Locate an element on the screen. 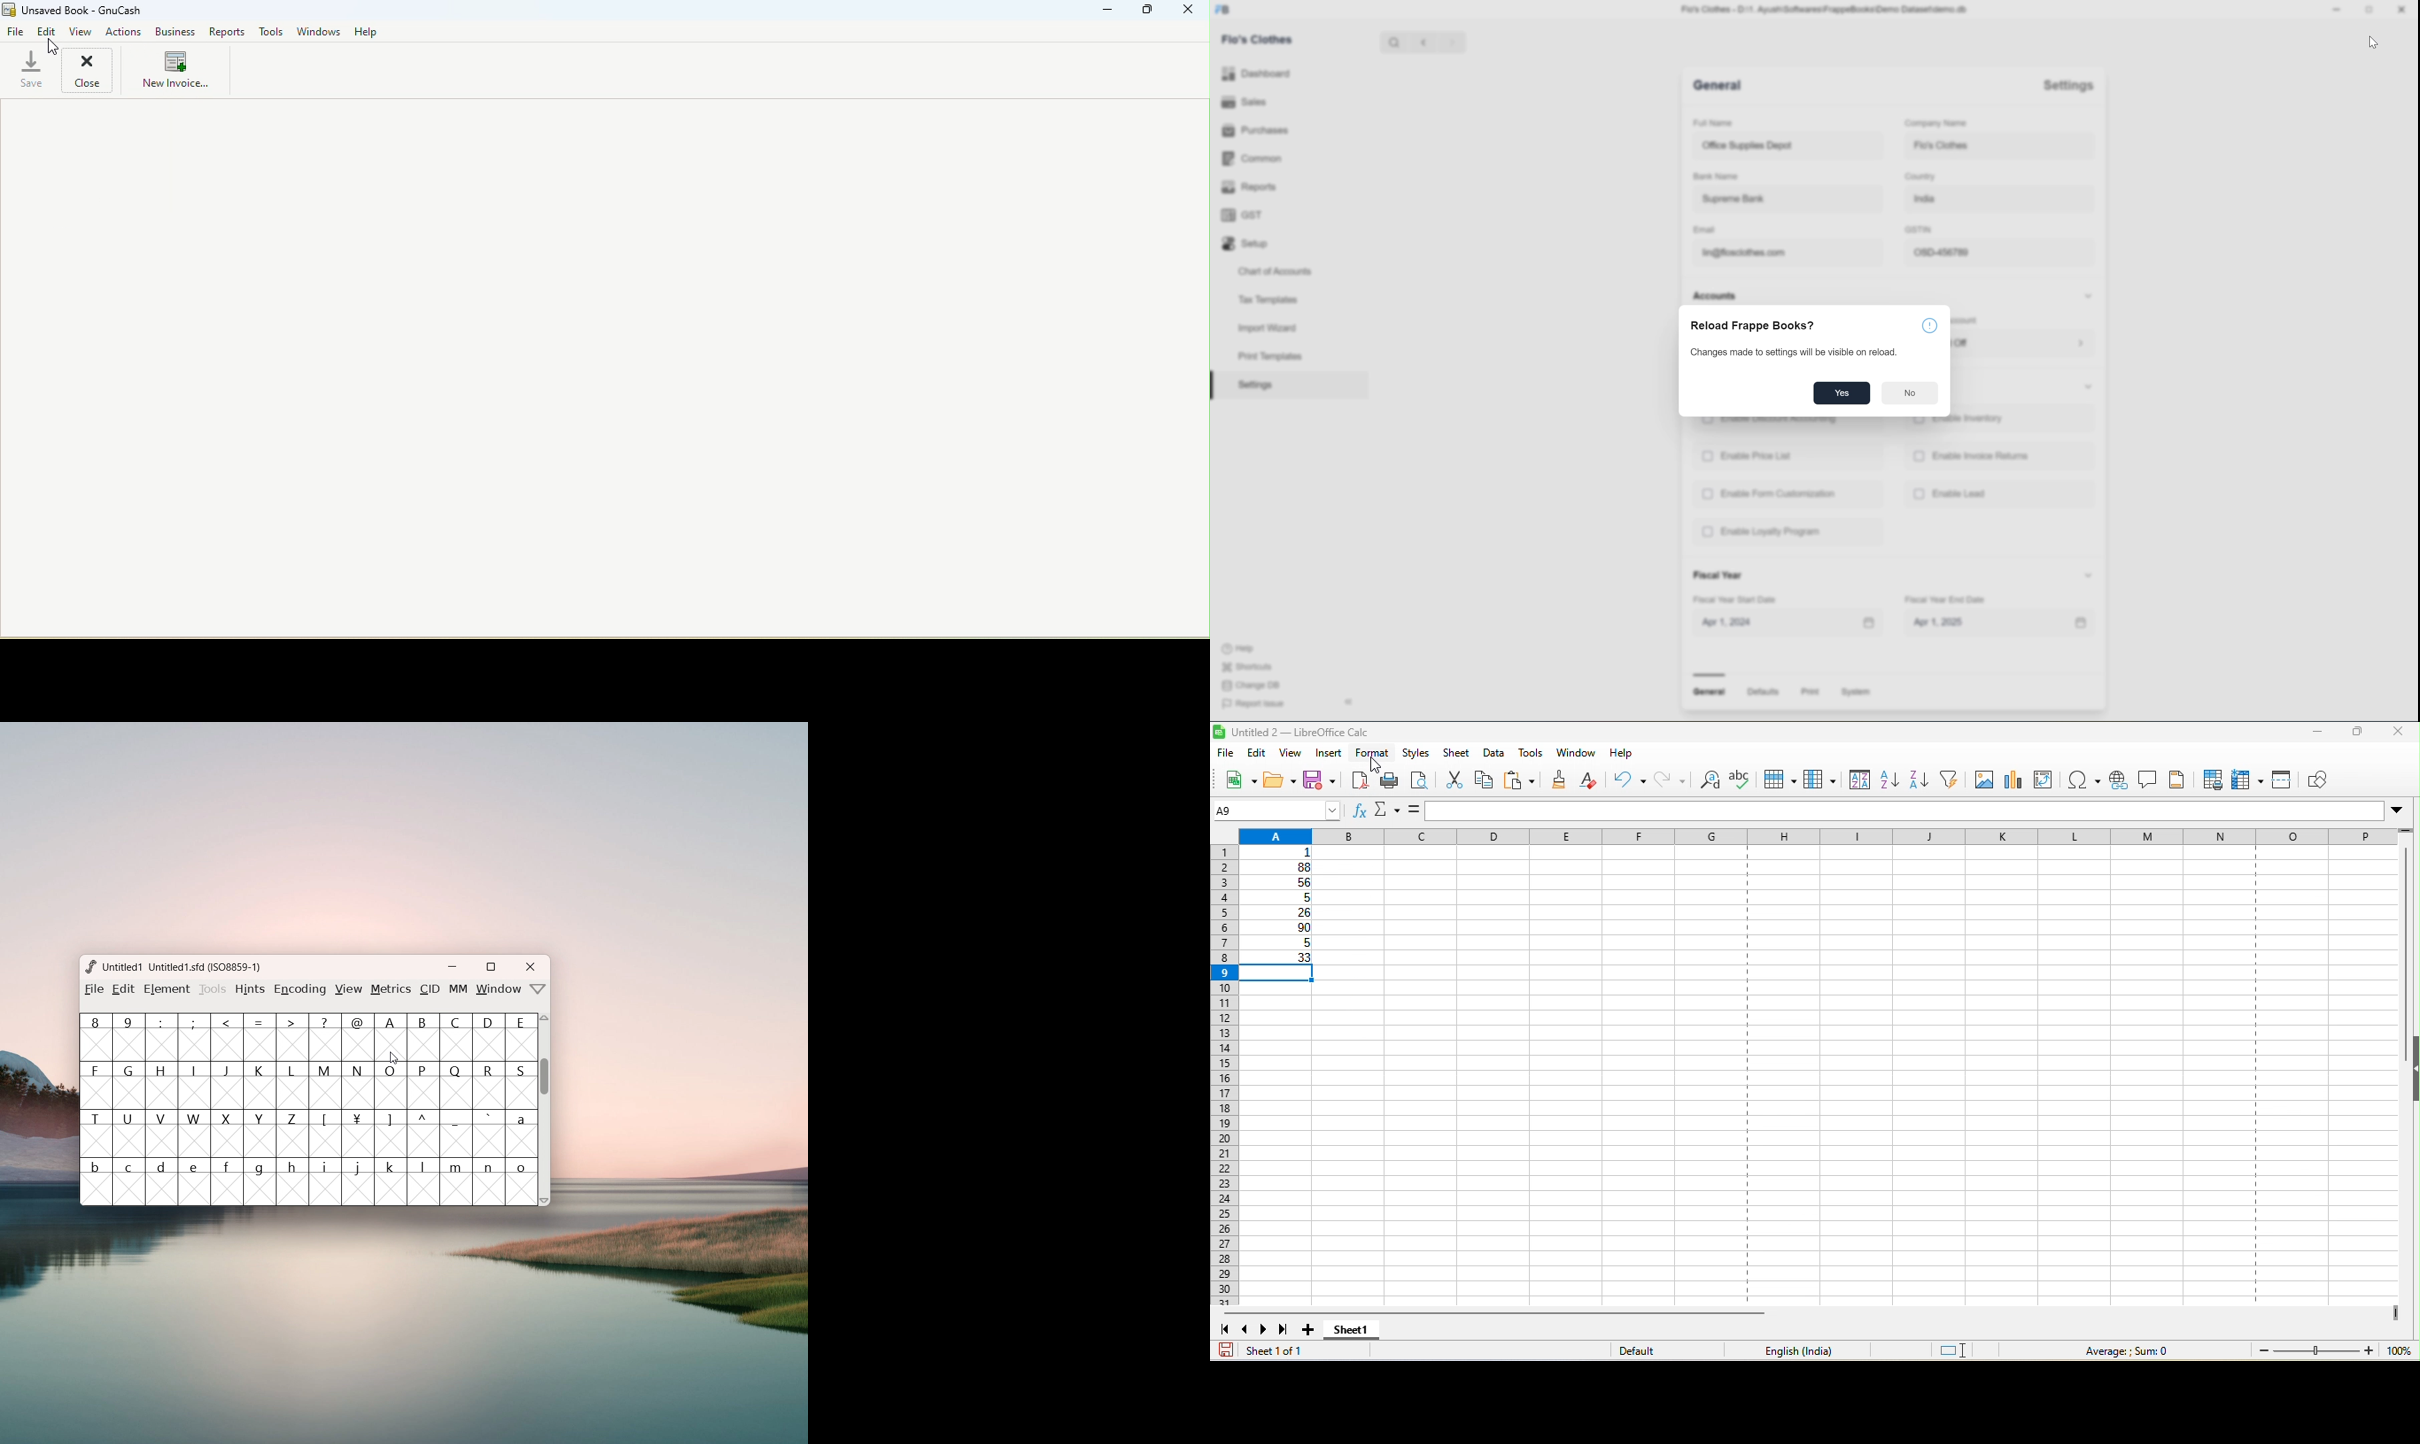  save is located at coordinates (1323, 782).